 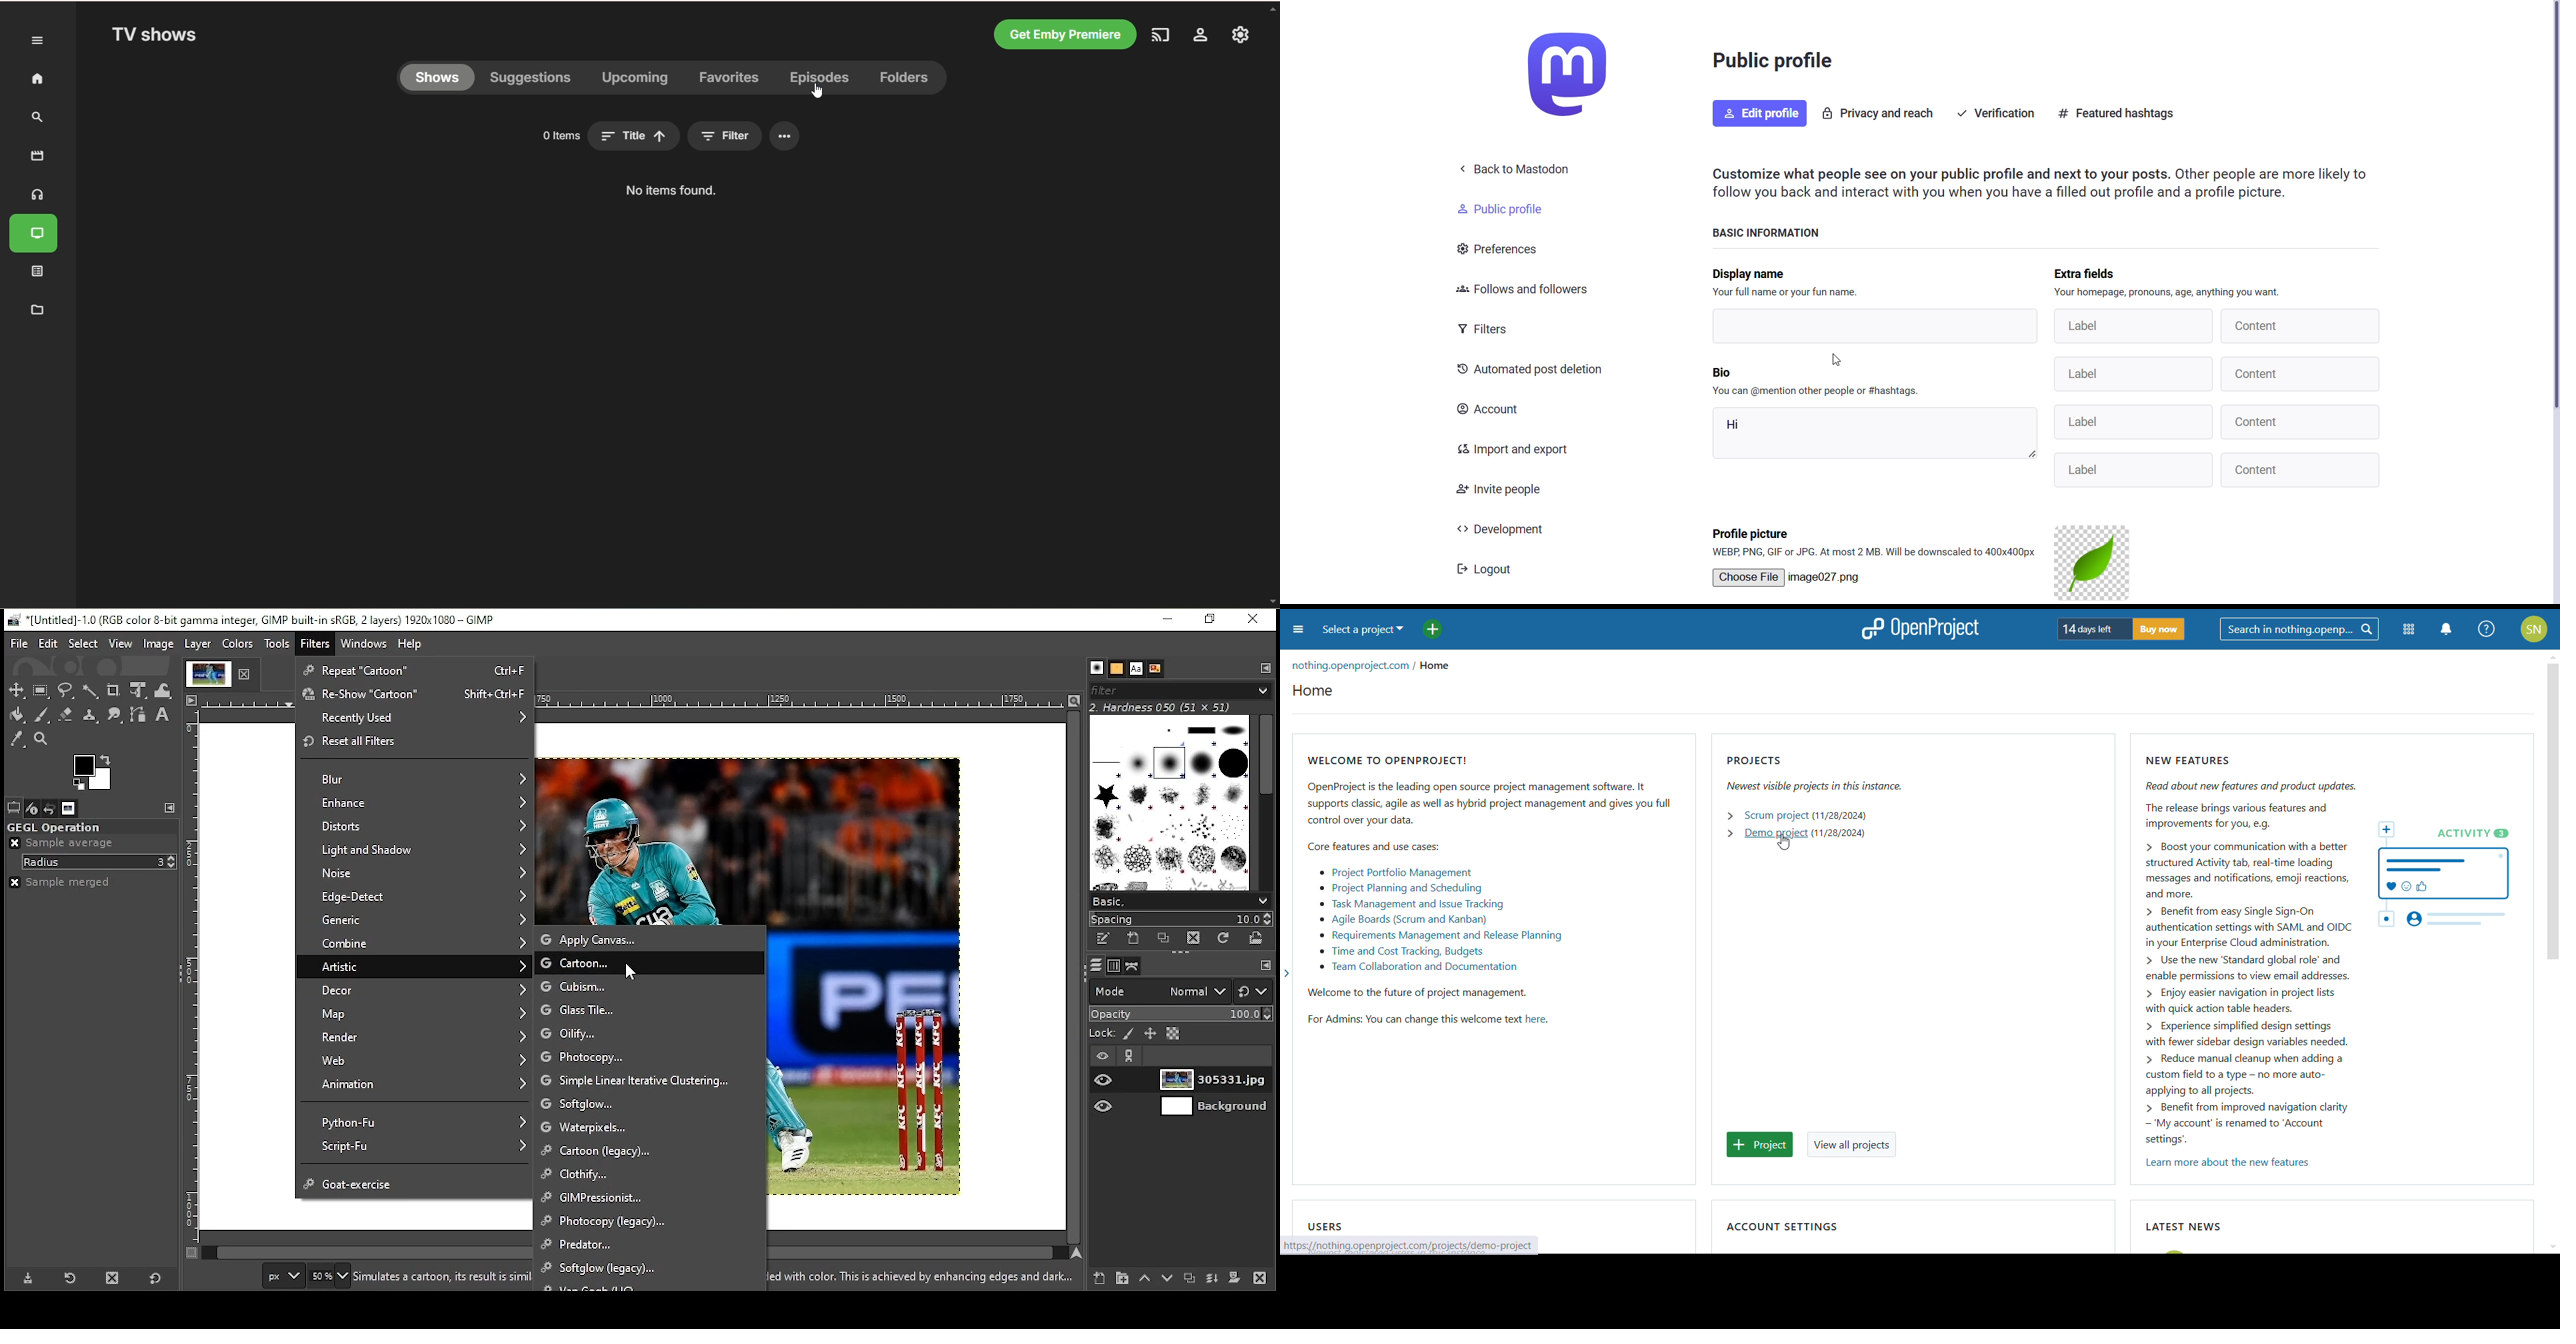 I want to click on simple linear iterative clustering, so click(x=648, y=1078).